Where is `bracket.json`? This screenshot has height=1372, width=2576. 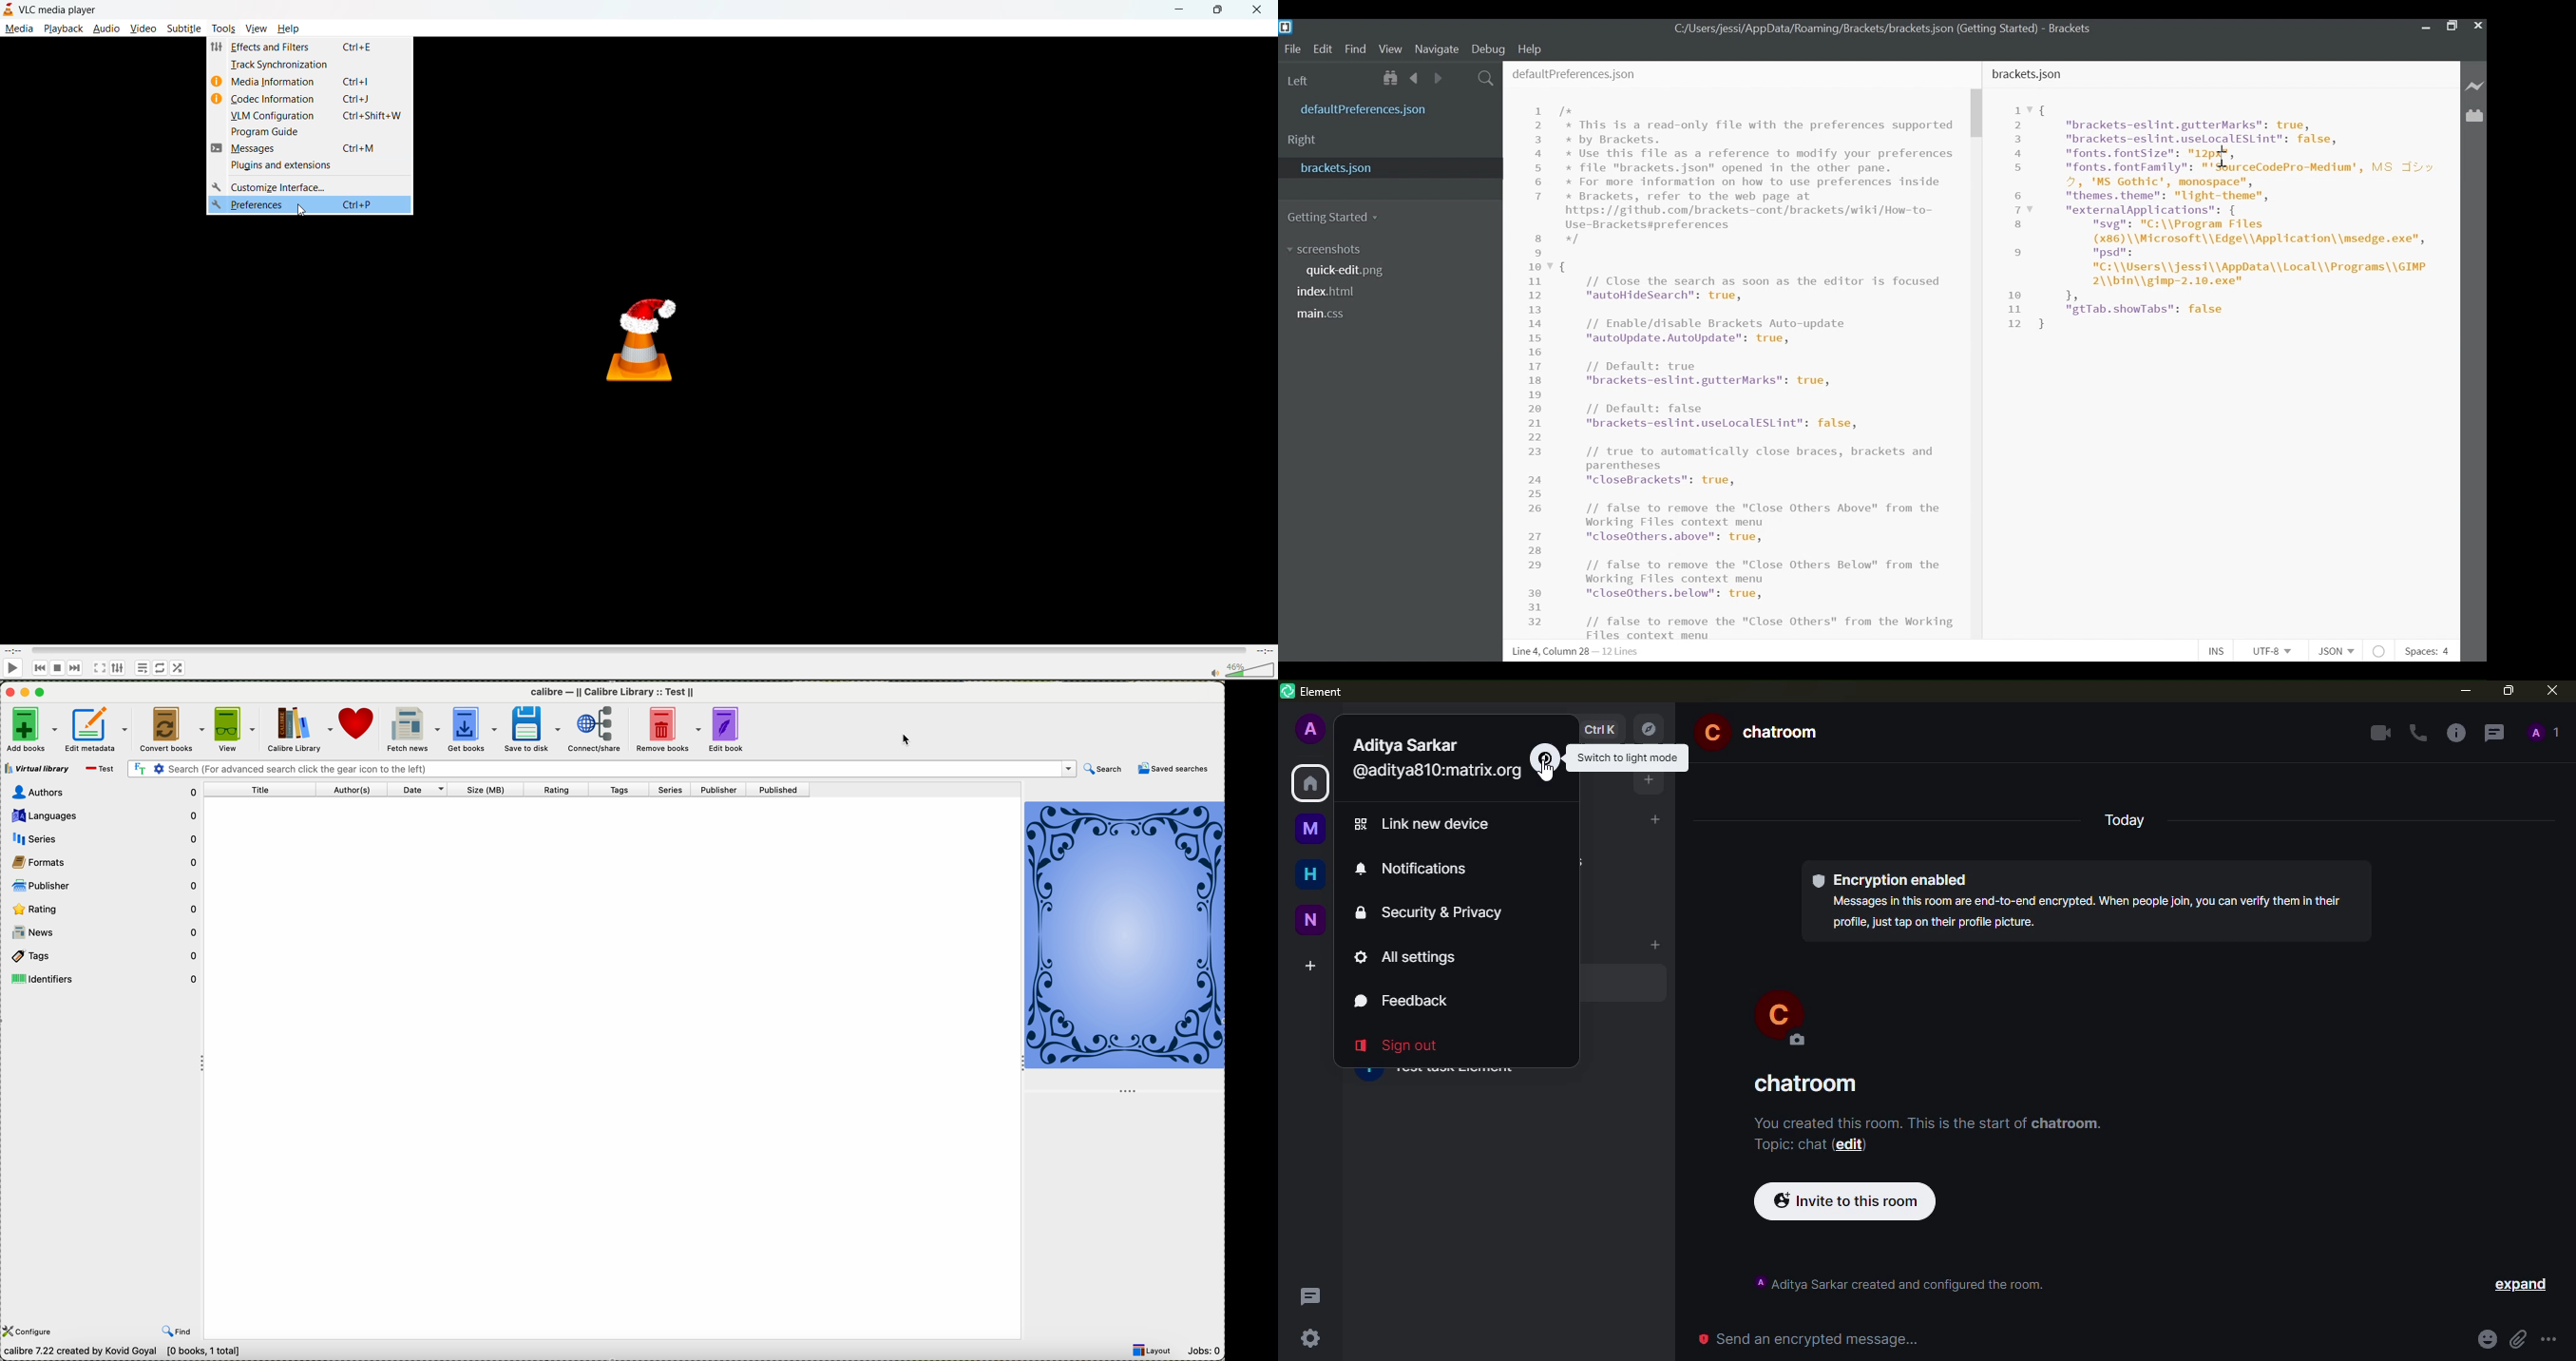
bracket.json is located at coordinates (2030, 74).